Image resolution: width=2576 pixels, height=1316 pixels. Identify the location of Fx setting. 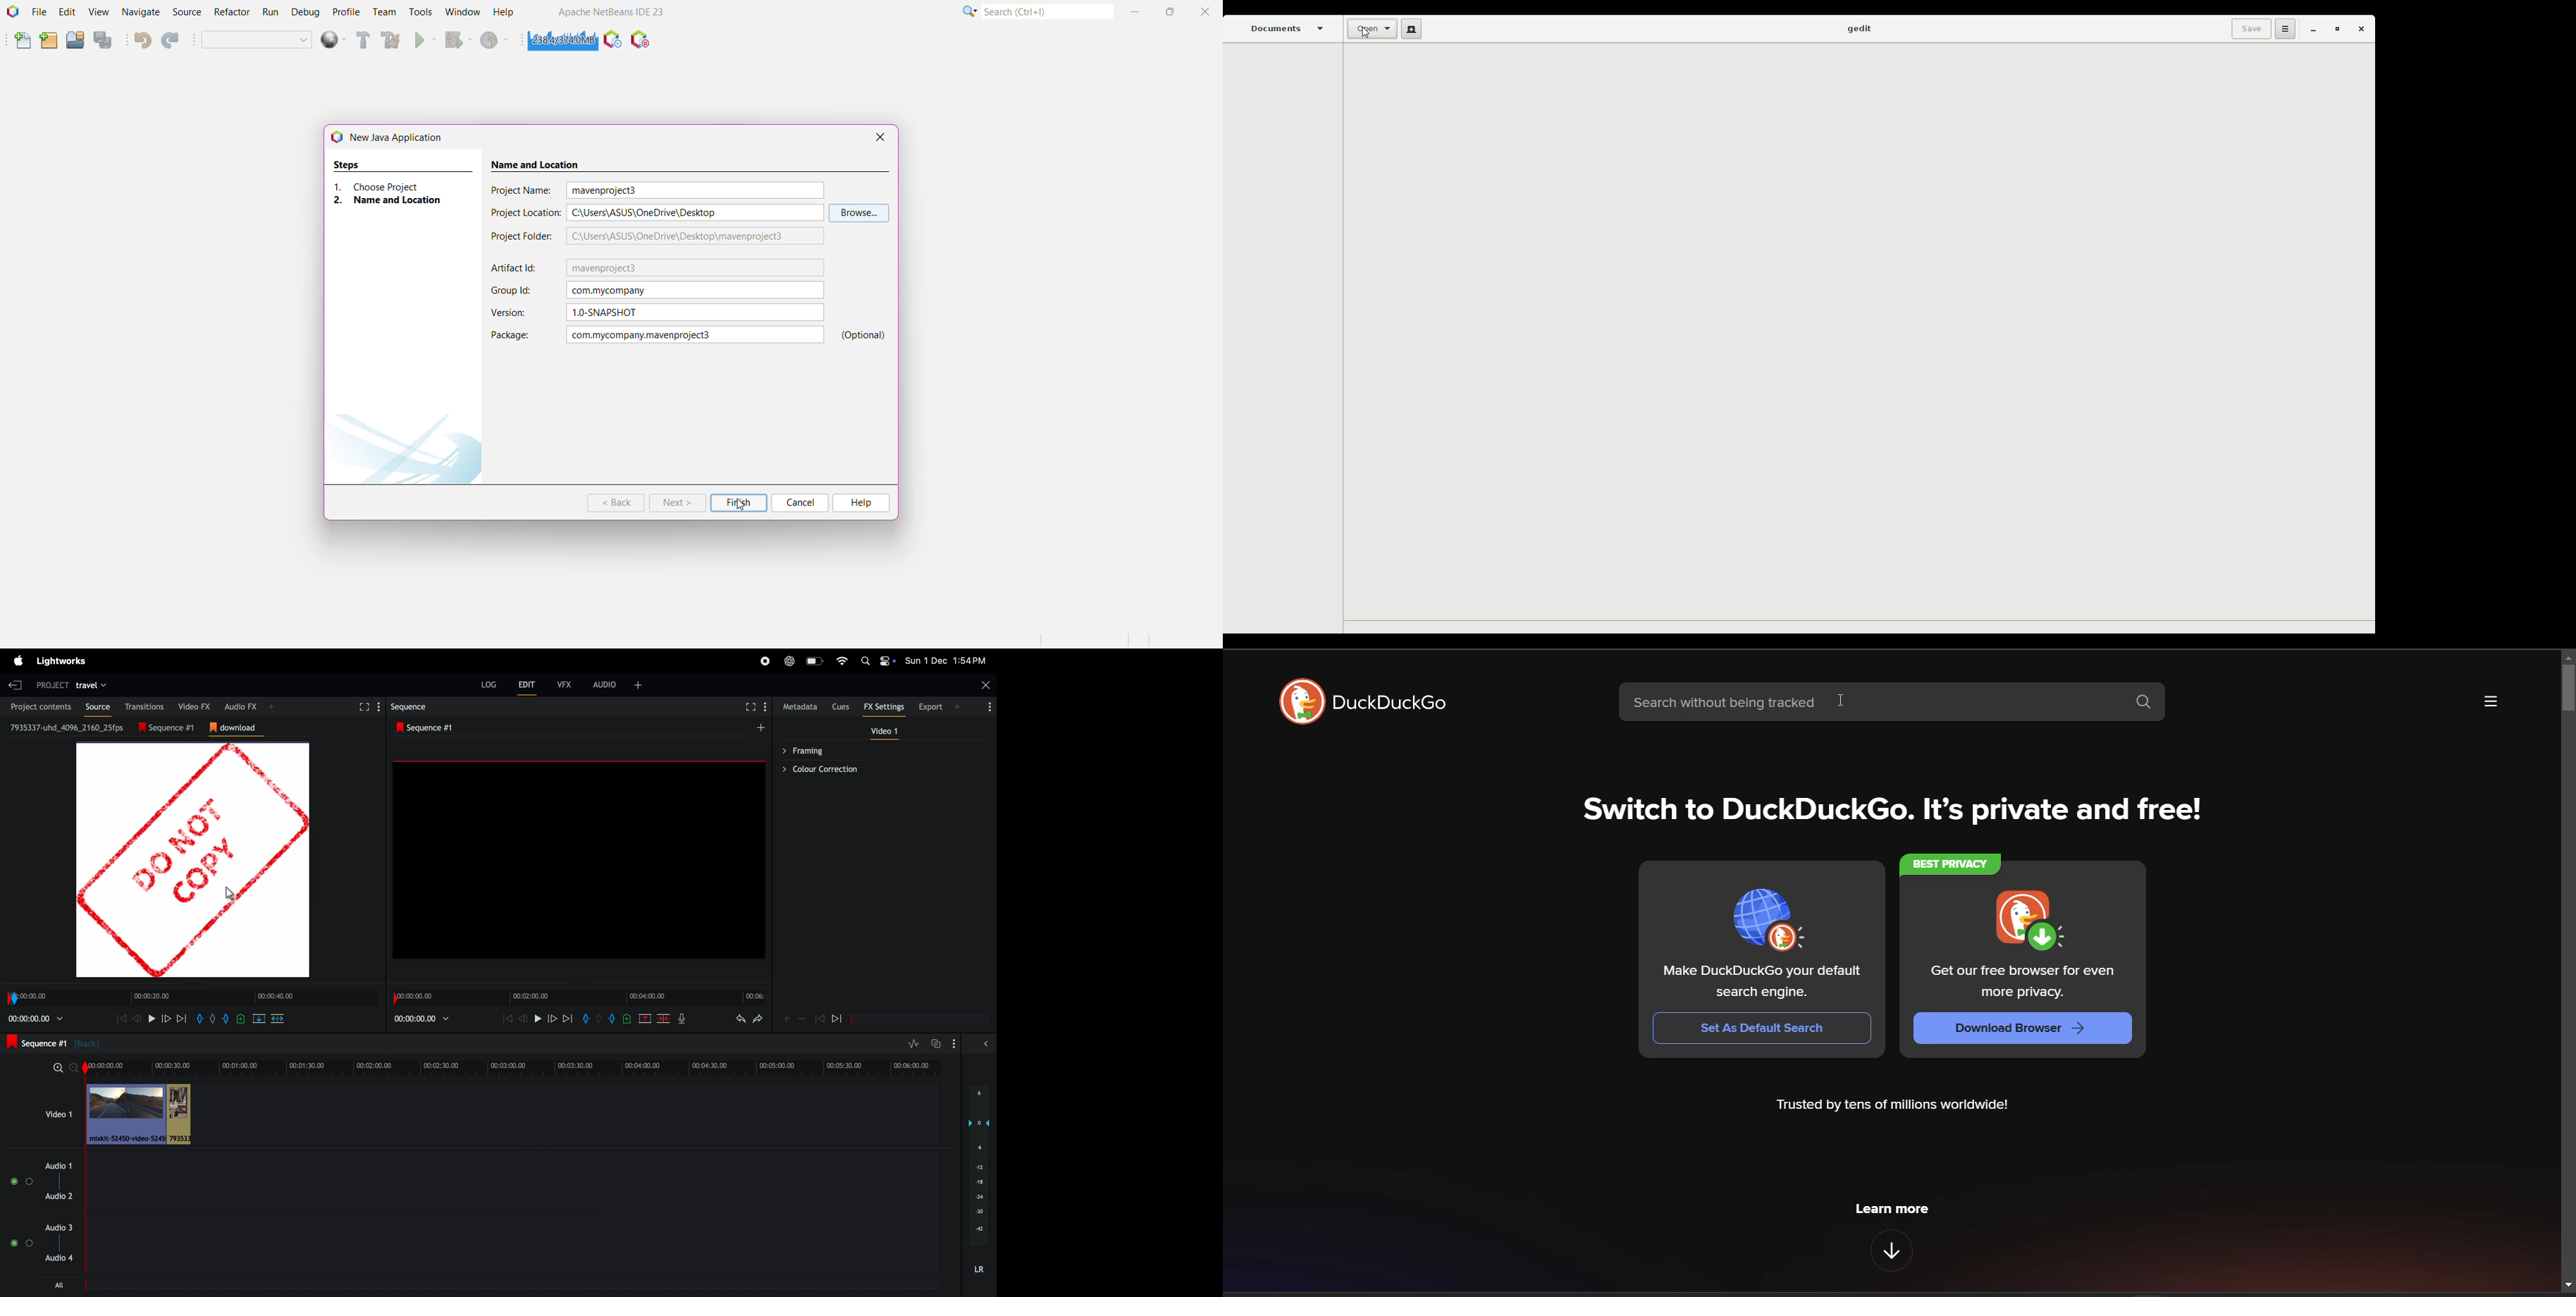
(885, 707).